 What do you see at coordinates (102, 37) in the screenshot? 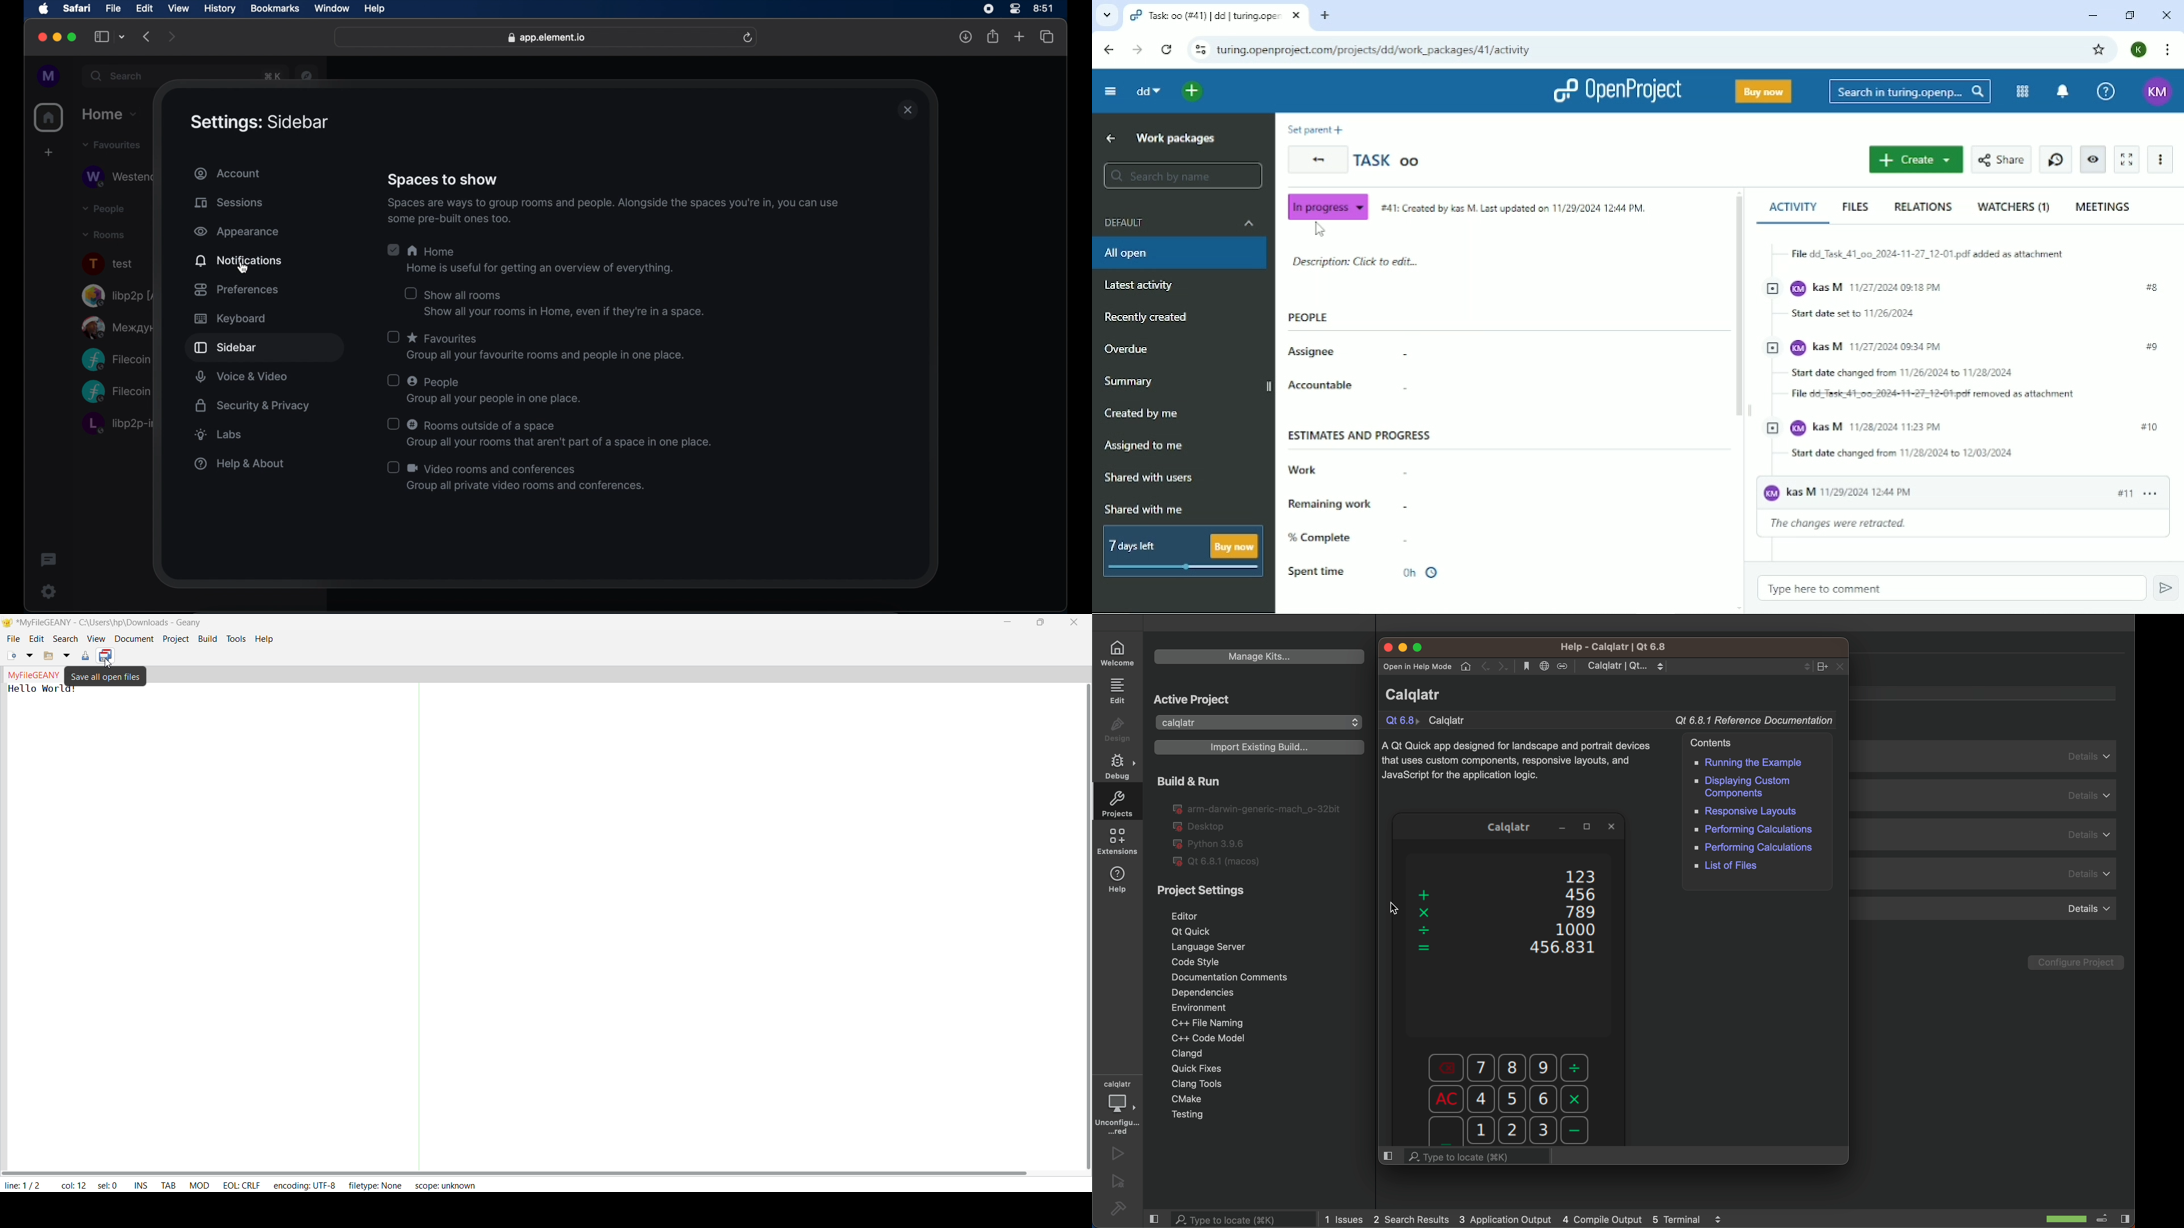
I see `show sidebar` at bounding box center [102, 37].